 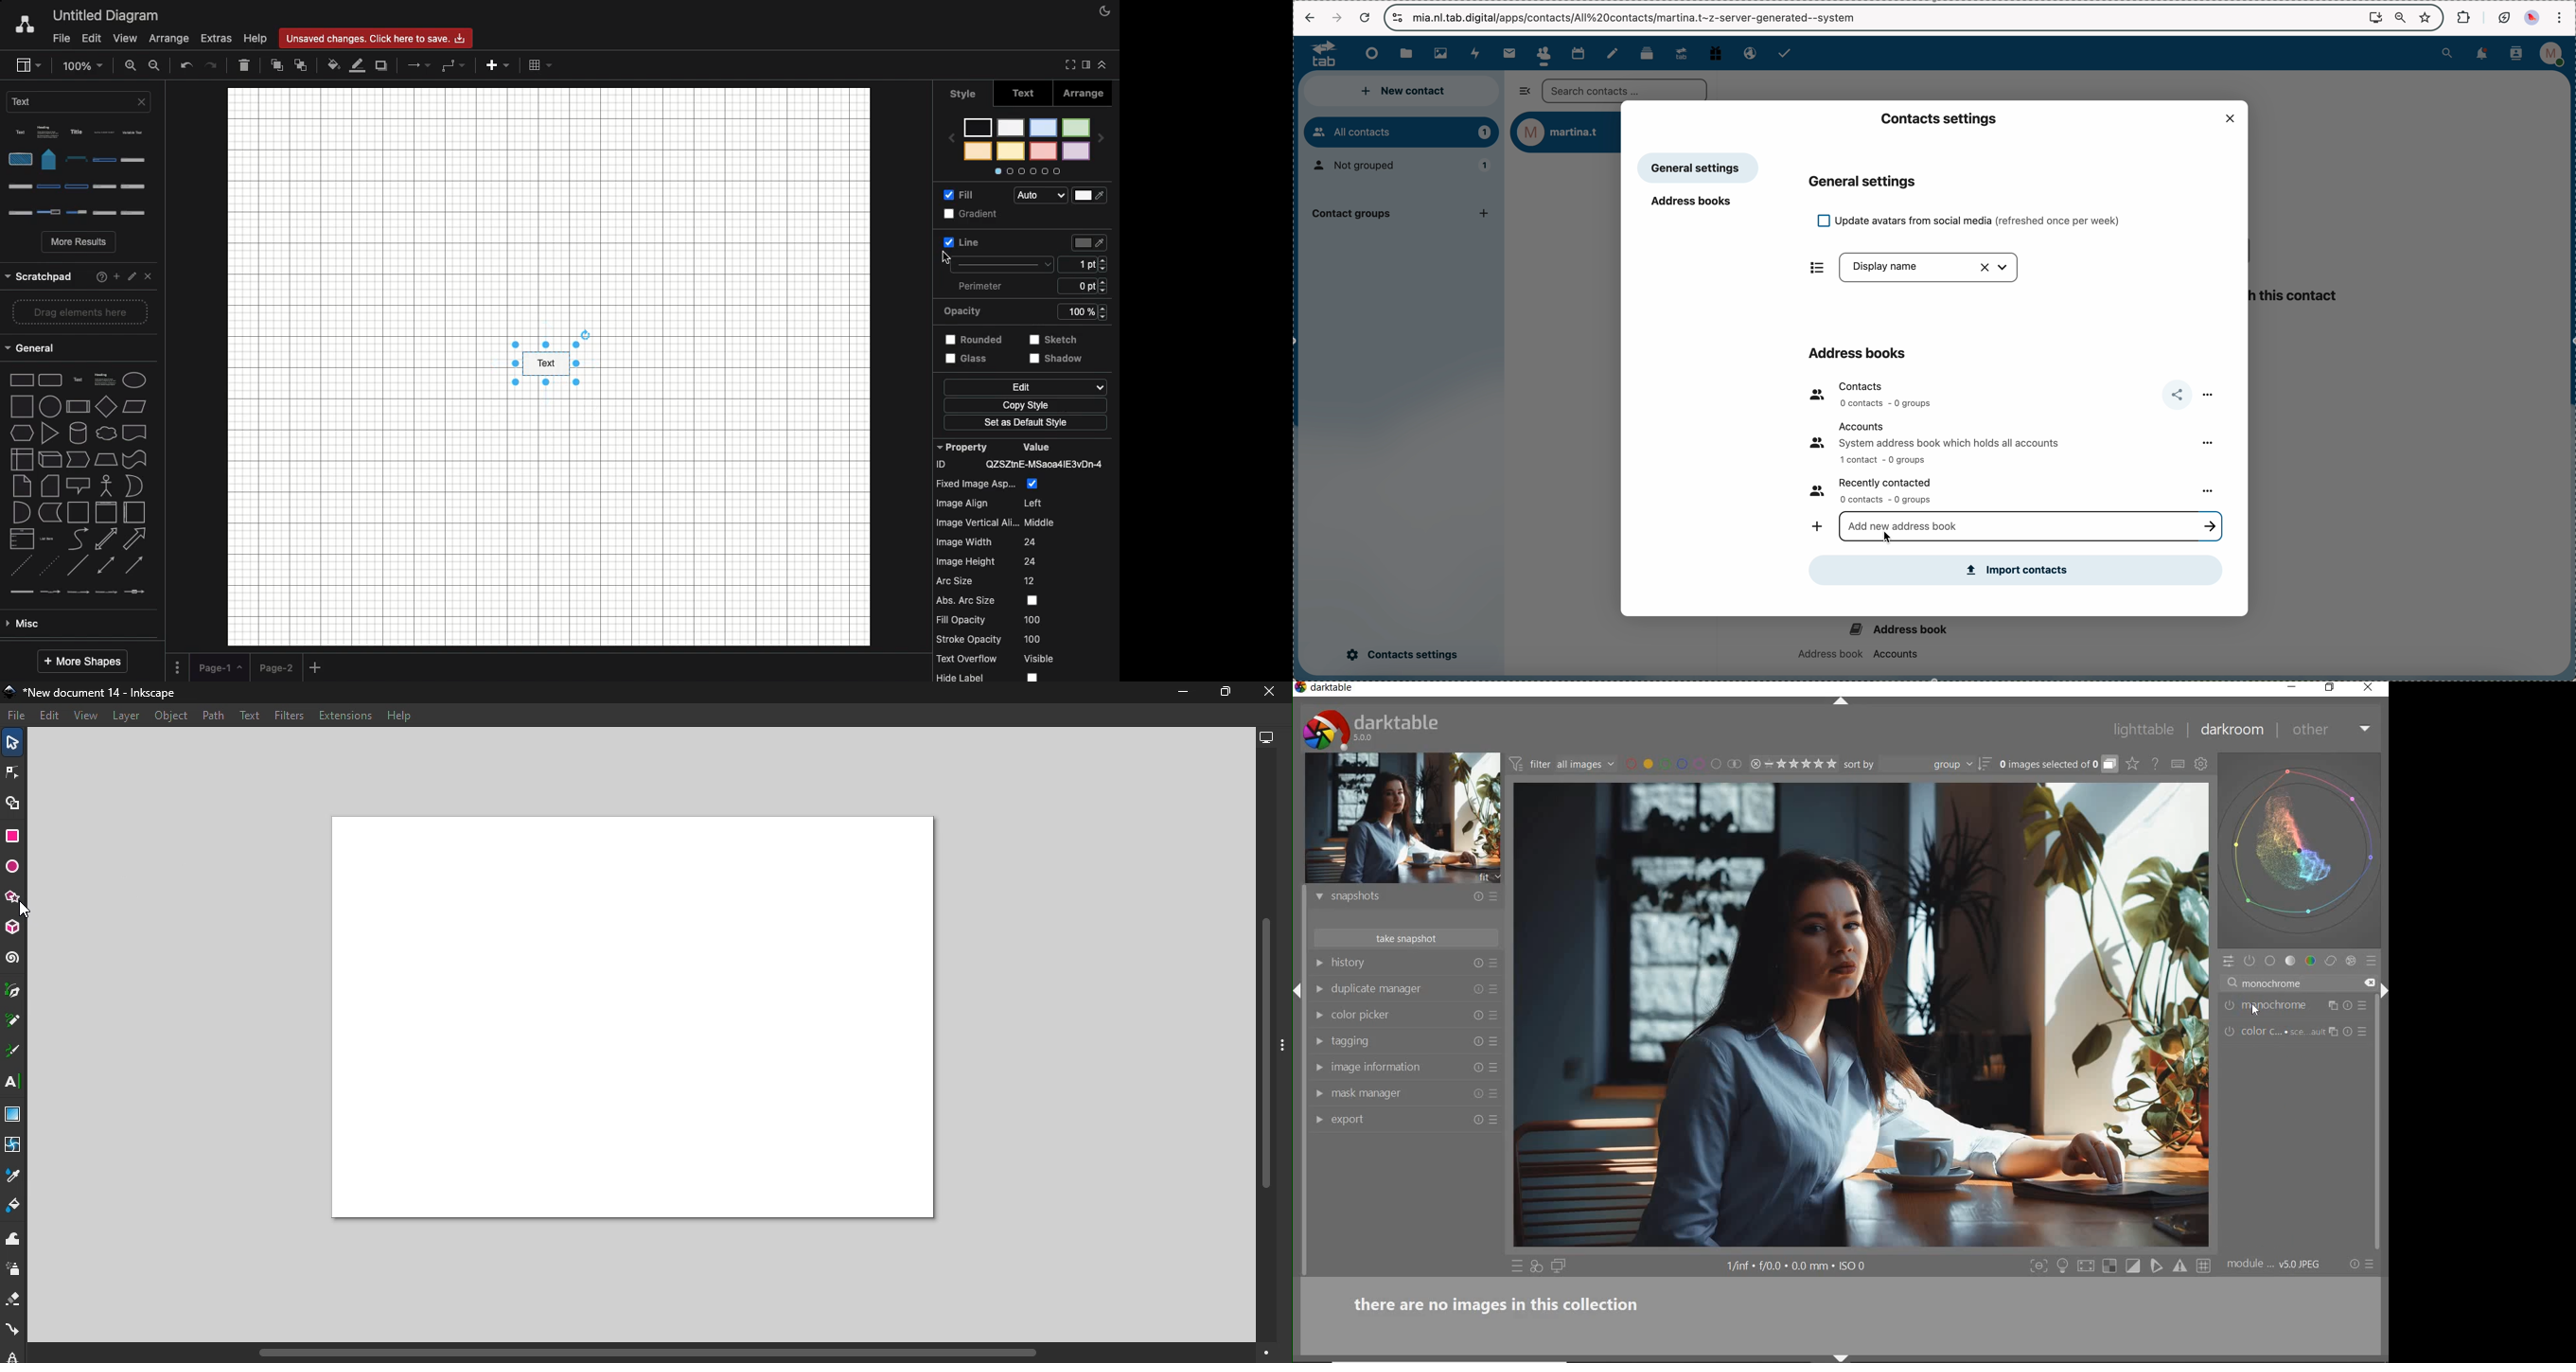 What do you see at coordinates (1496, 1042) in the screenshot?
I see `preset and preferences` at bounding box center [1496, 1042].